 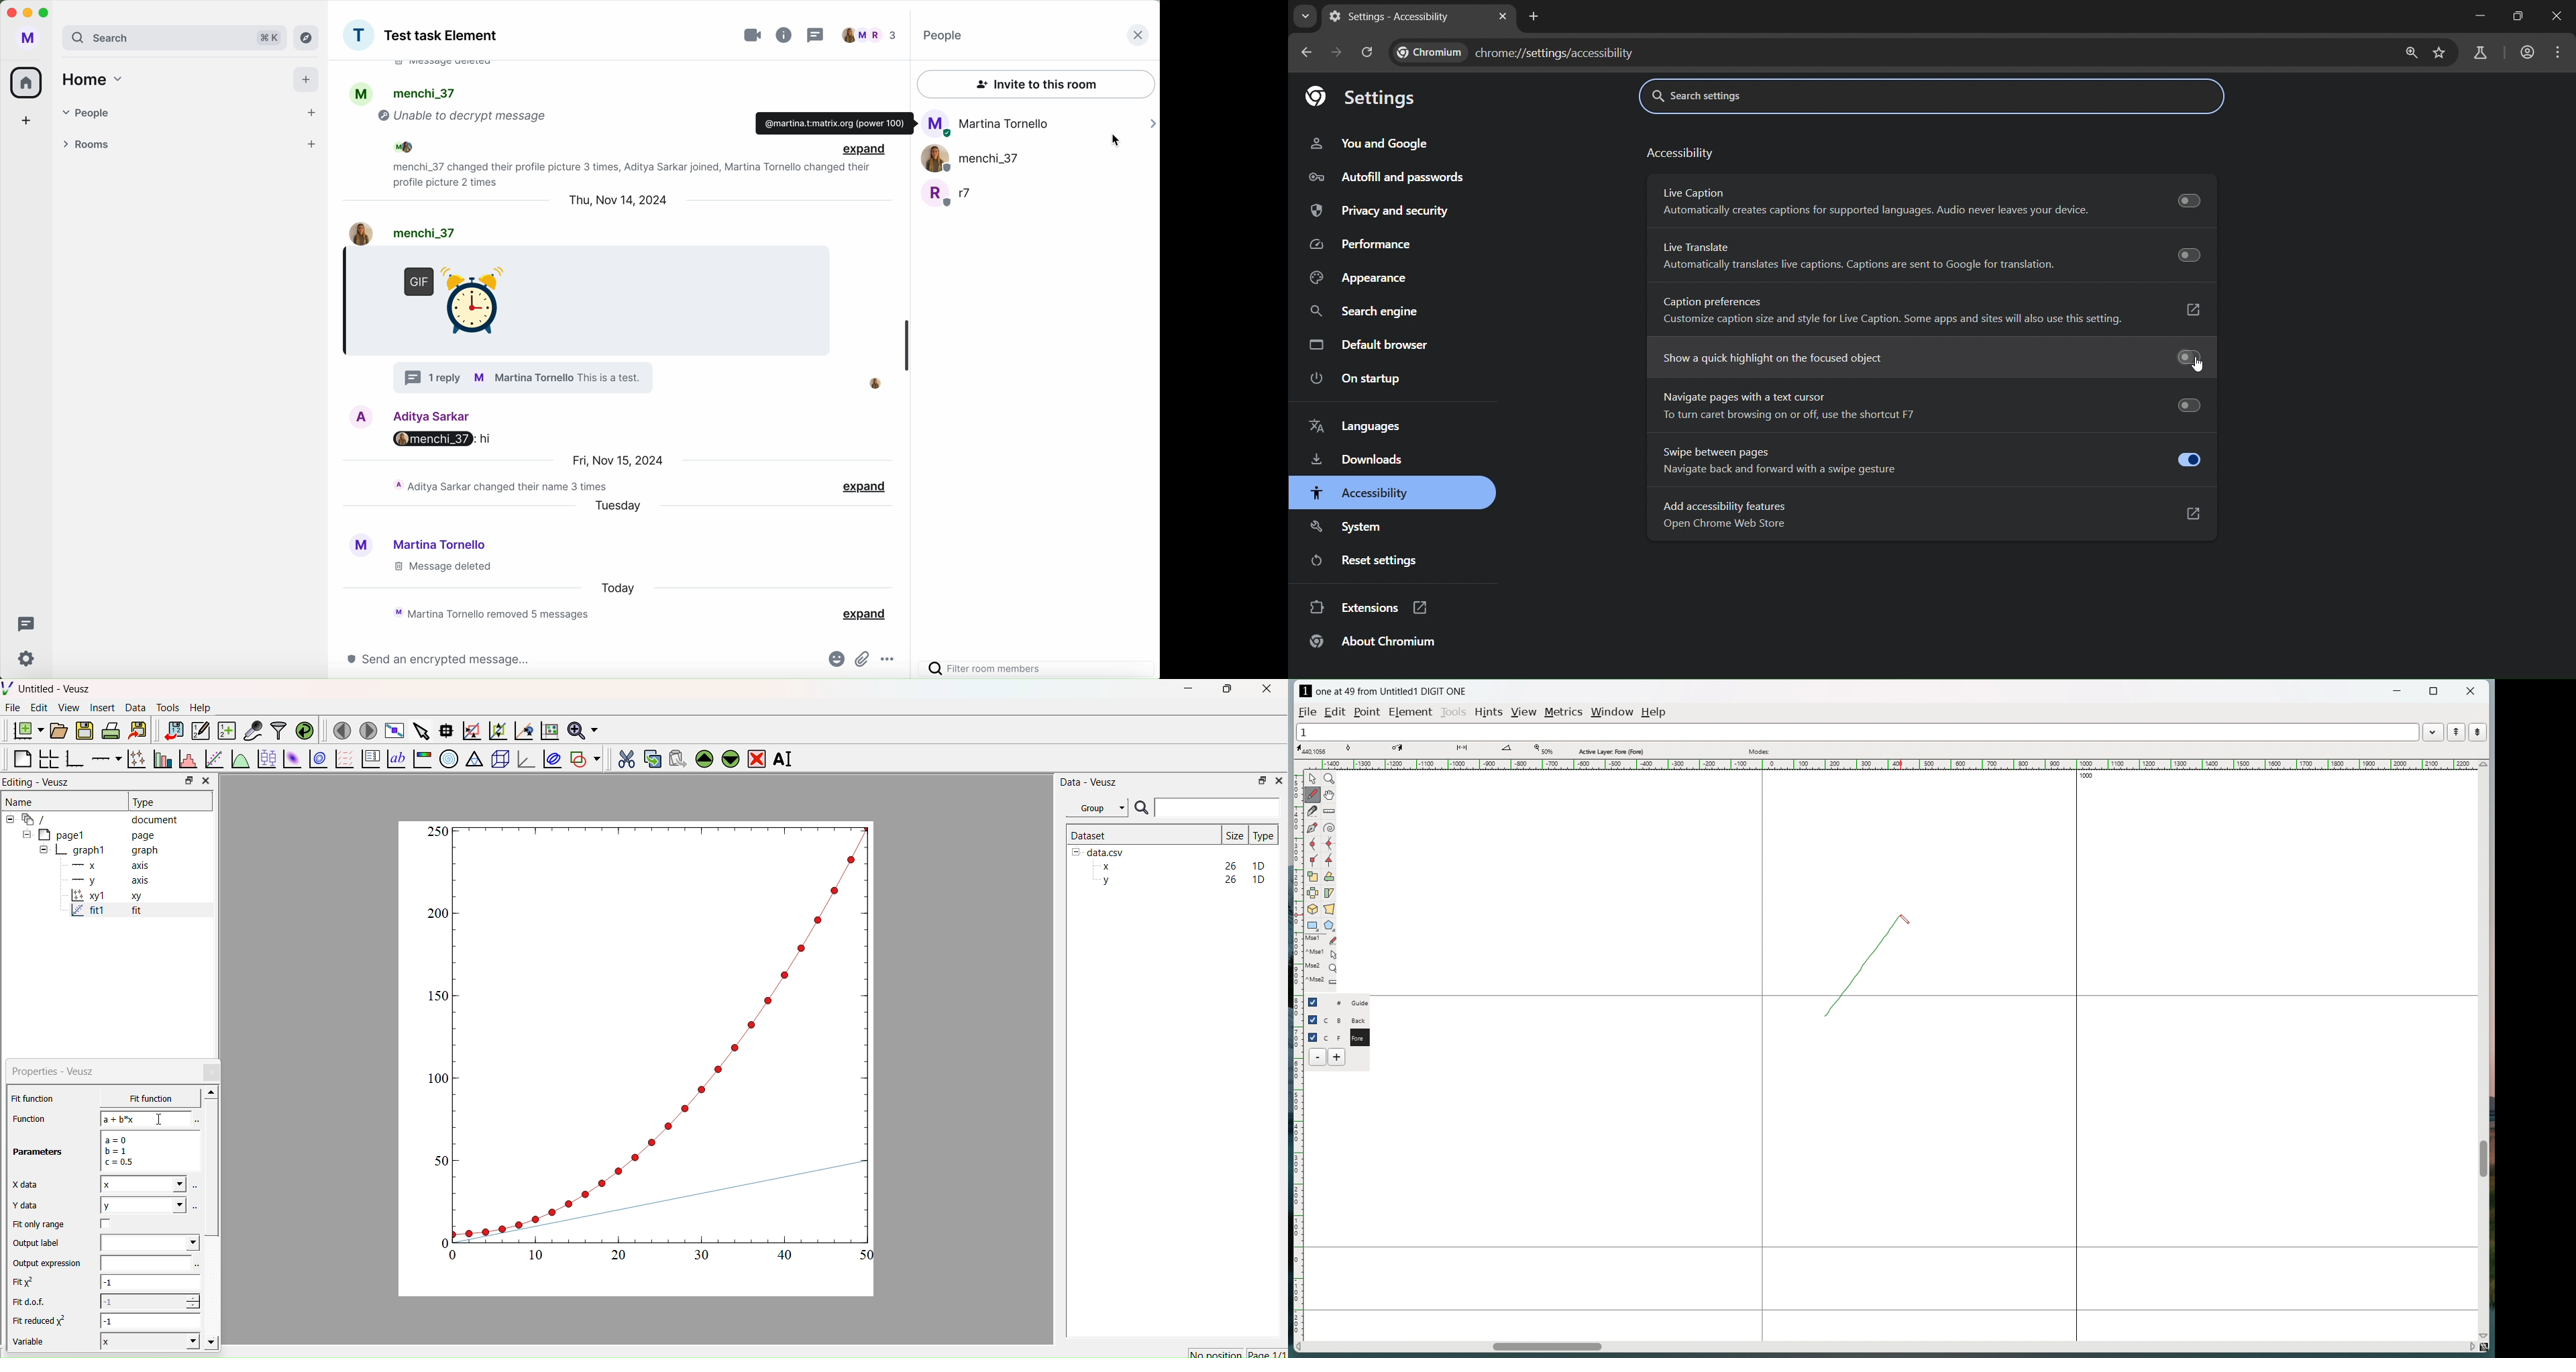 What do you see at coordinates (2433, 731) in the screenshot?
I see `word list` at bounding box center [2433, 731].